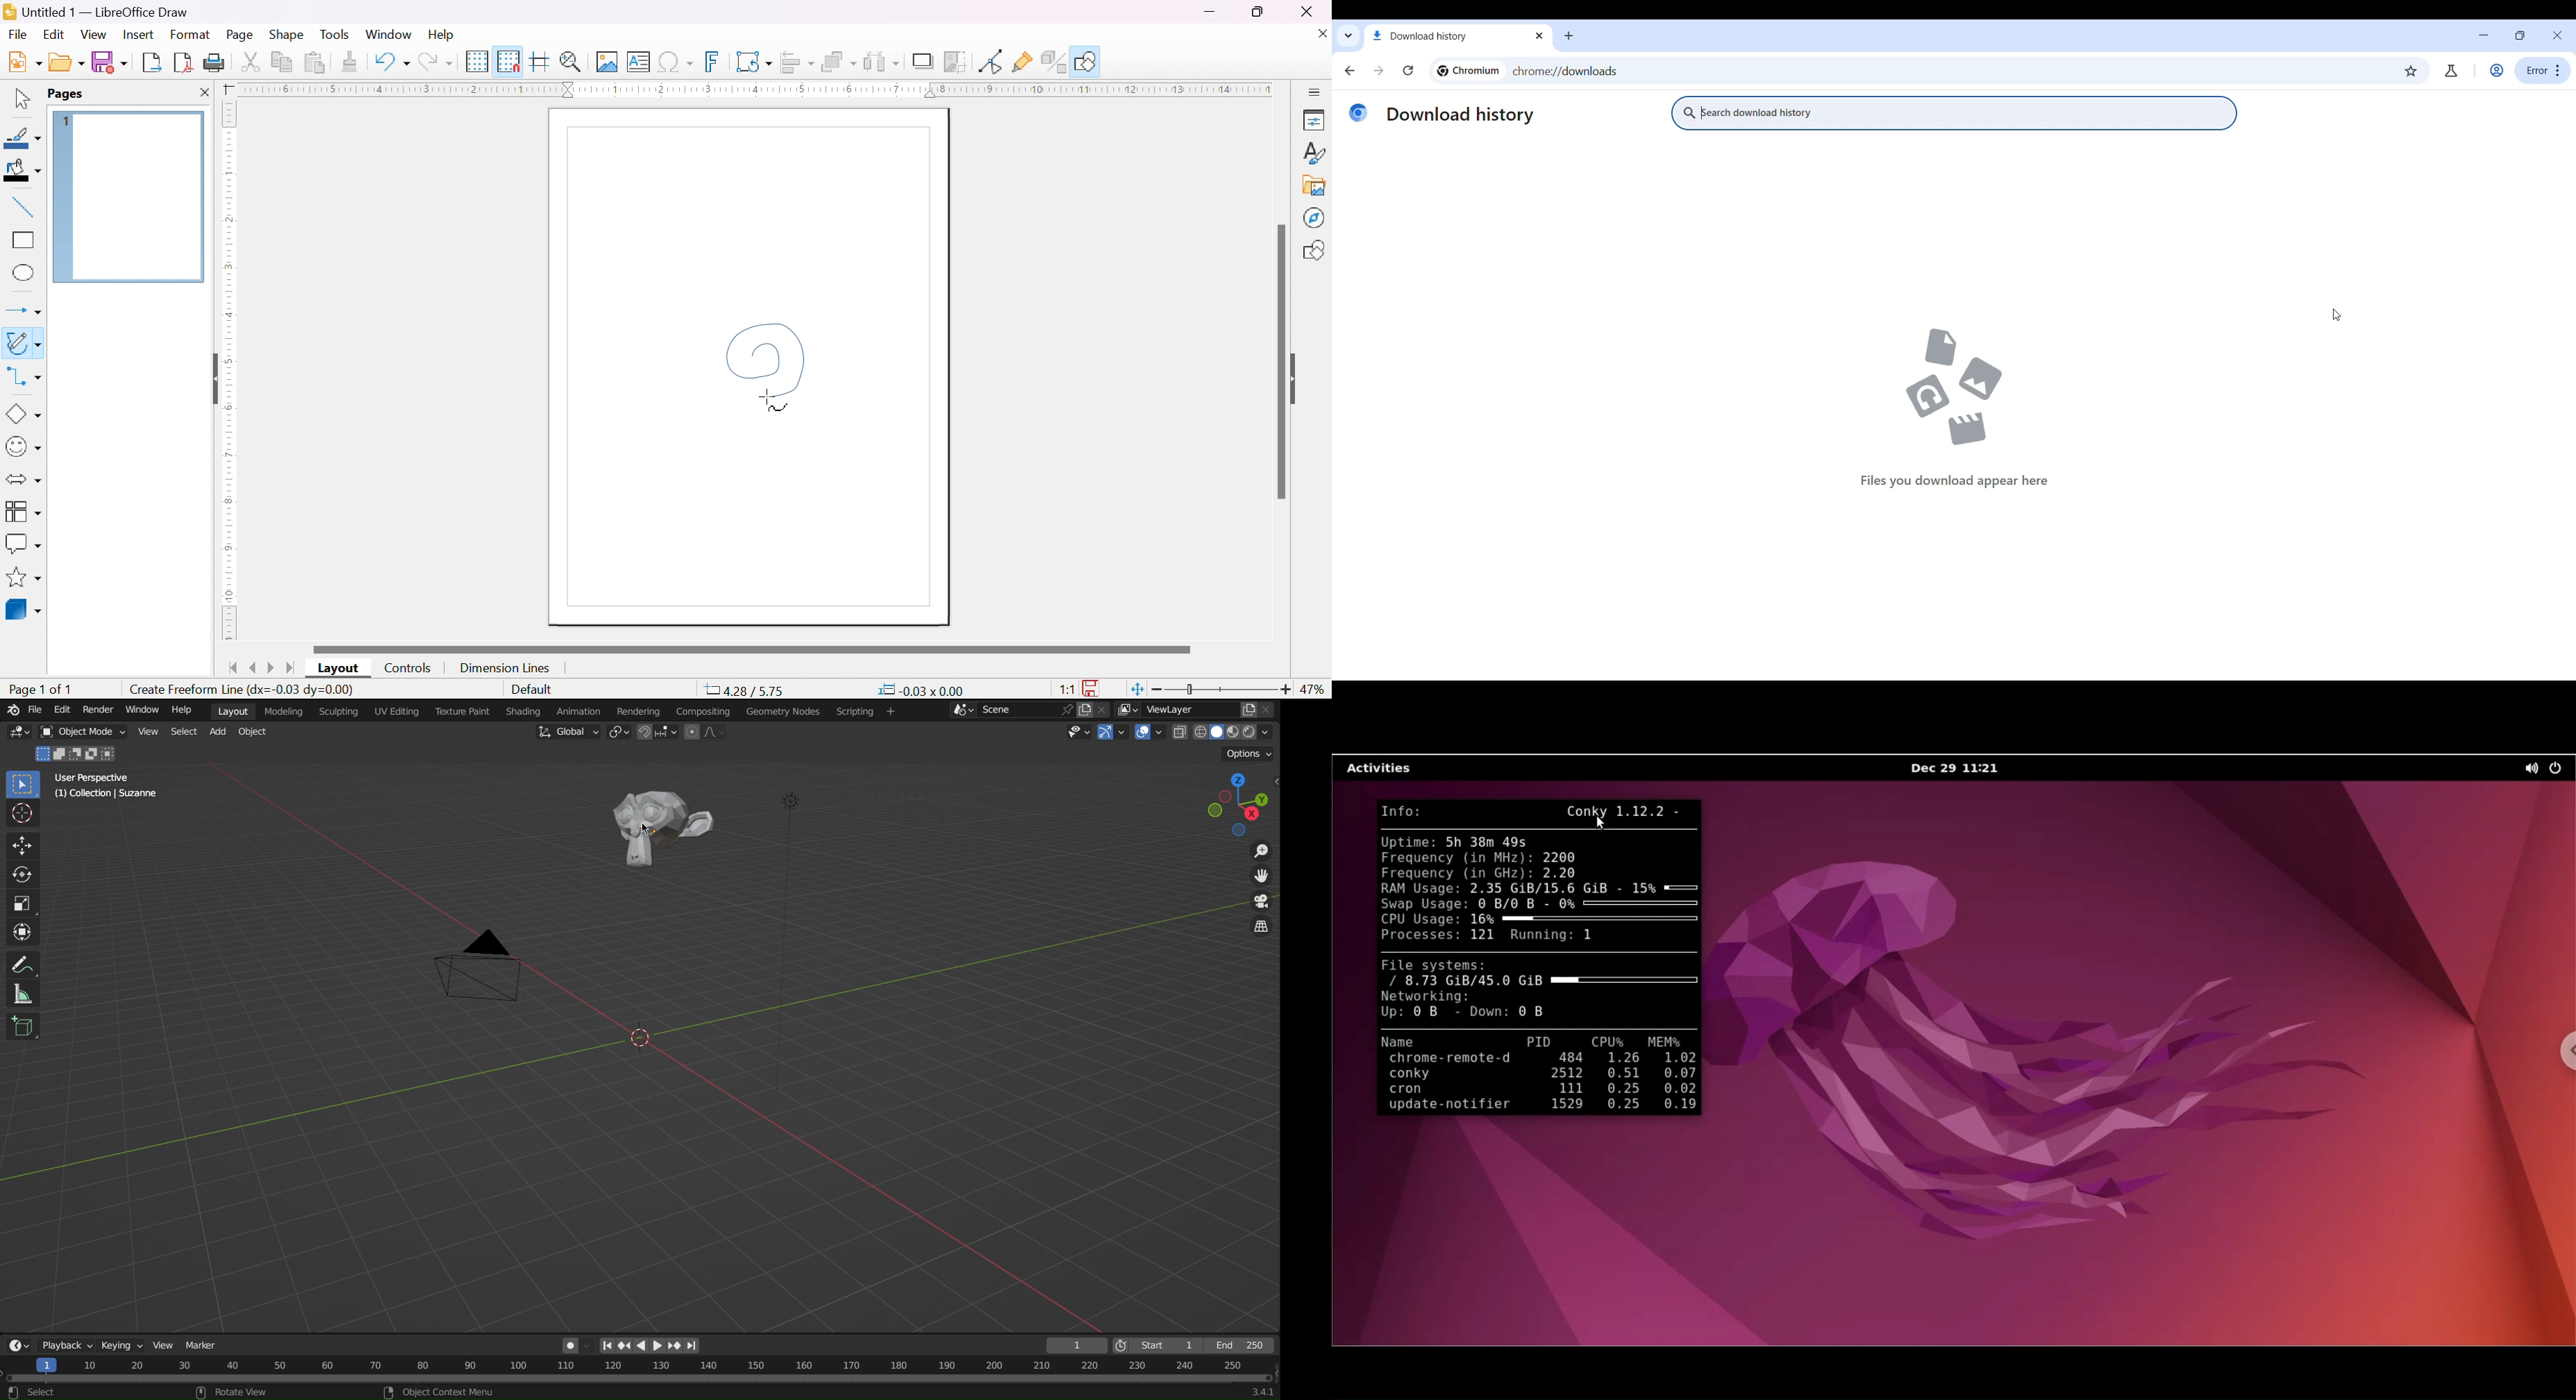  Describe the element at coordinates (1378, 71) in the screenshot. I see `Go forward` at that location.